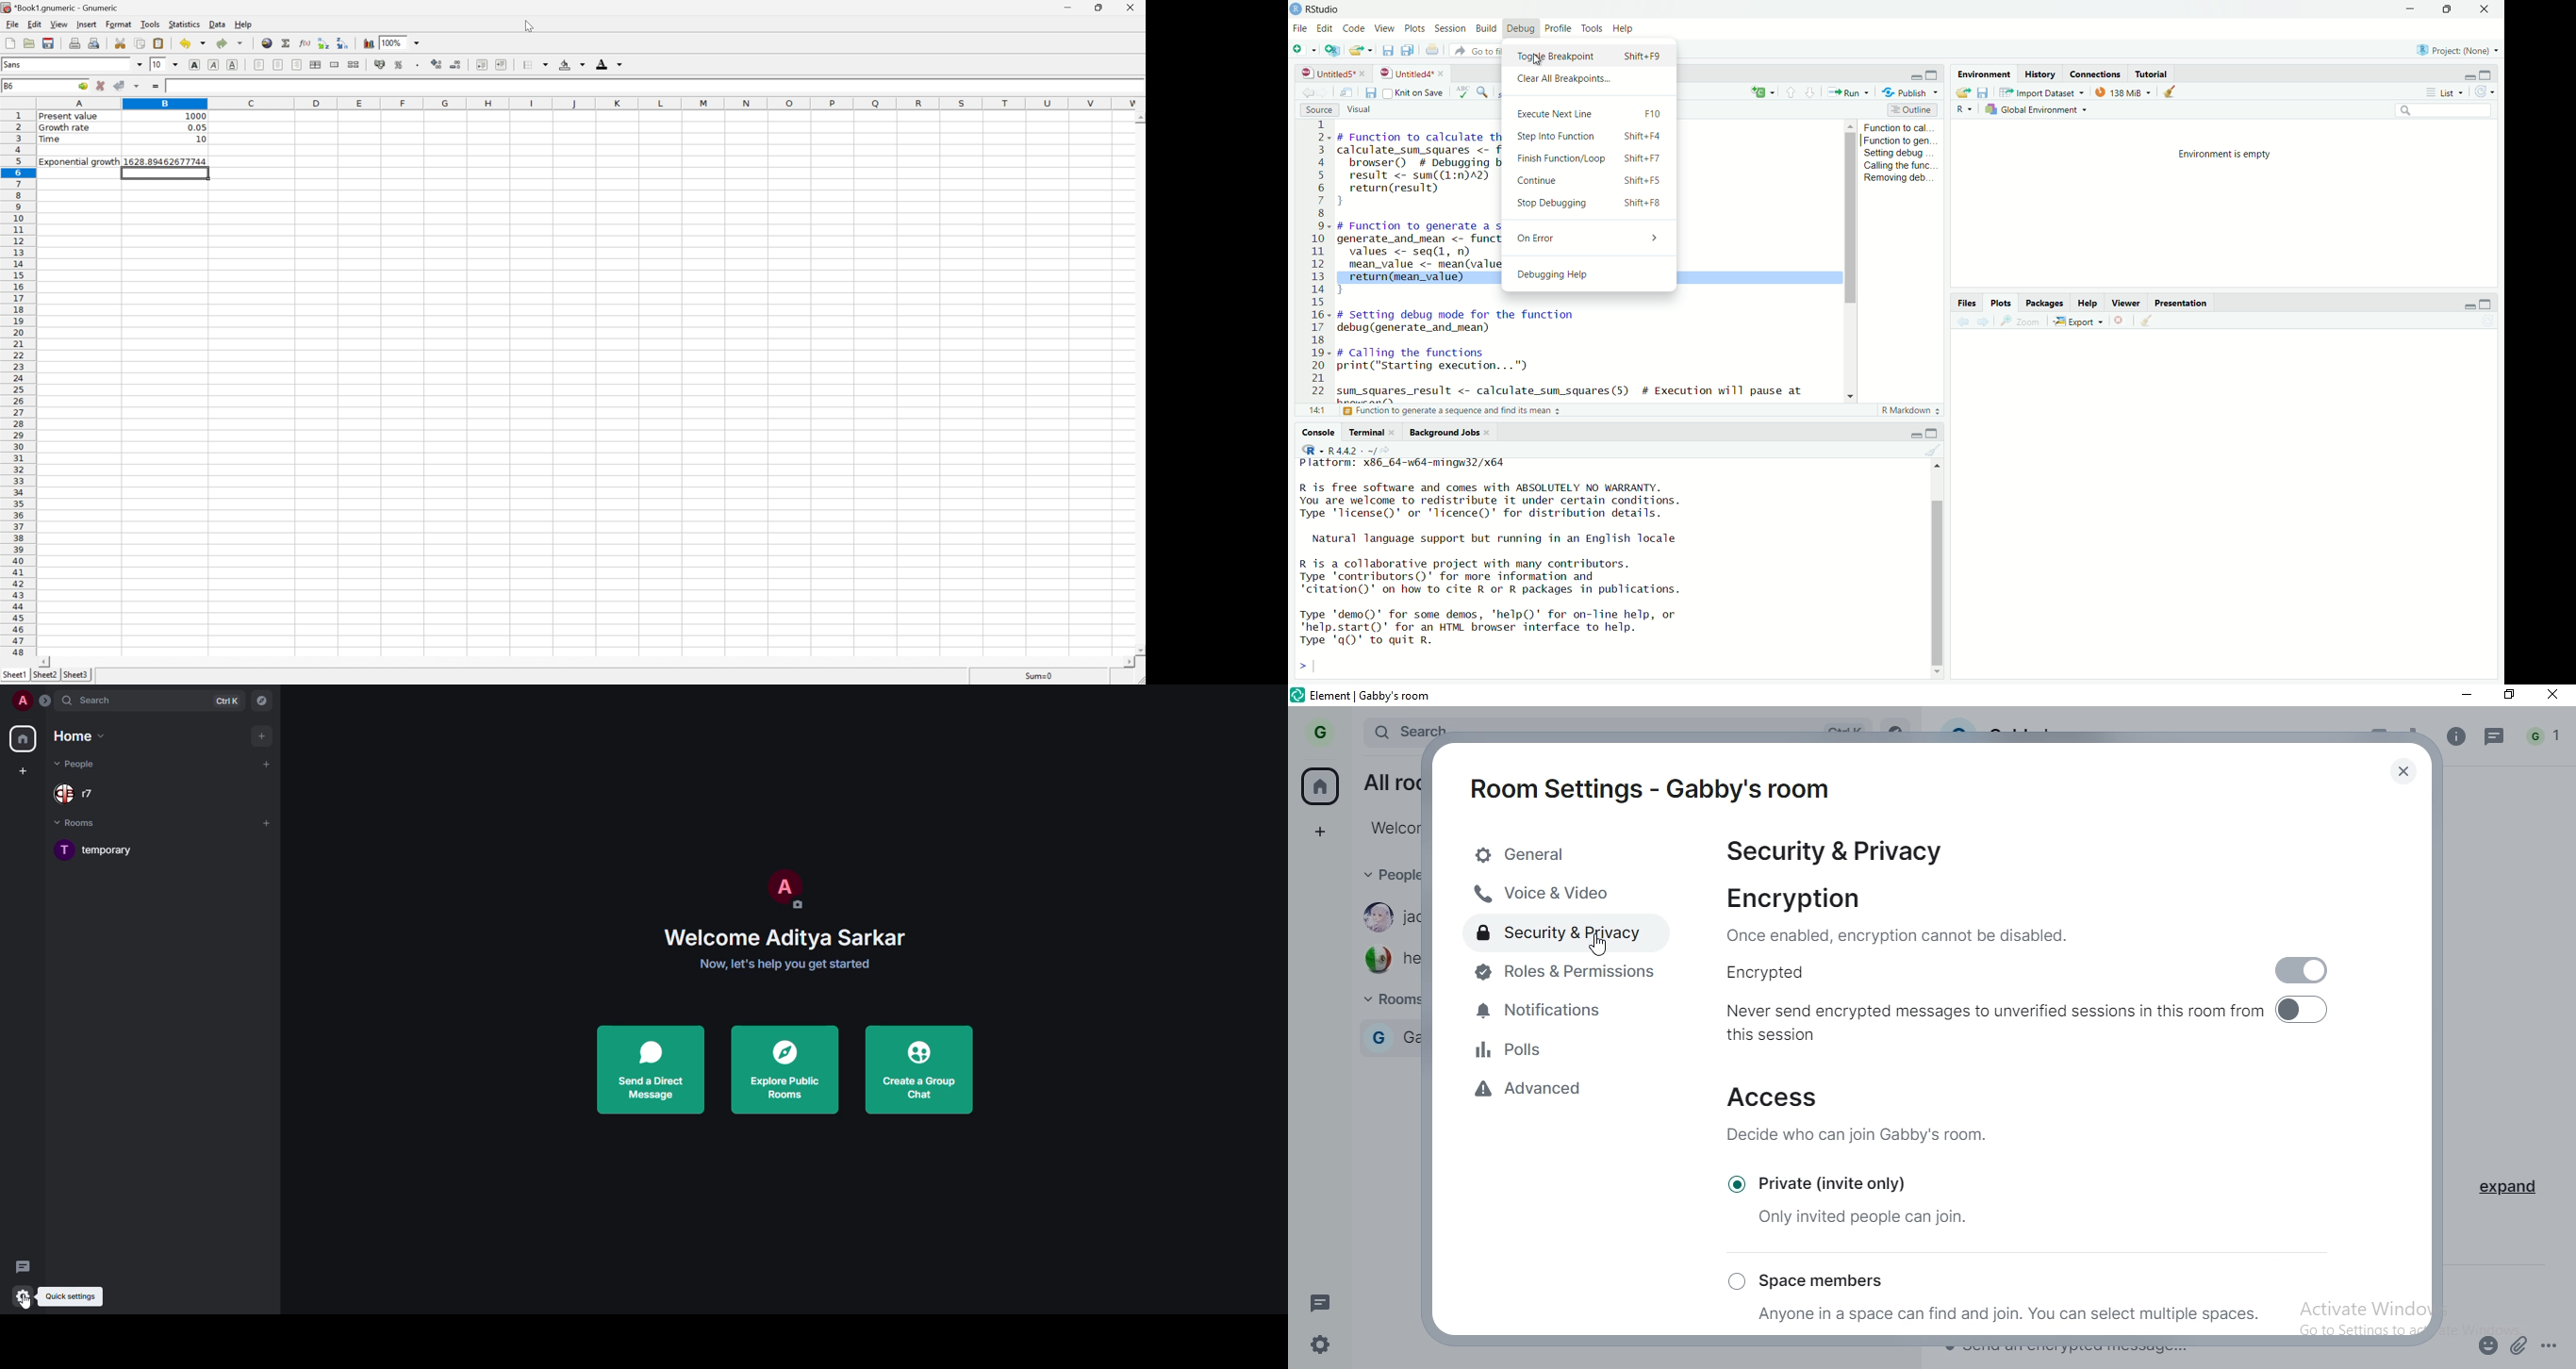 This screenshot has width=2576, height=1372. Describe the element at coordinates (1320, 667) in the screenshot. I see `typing cursor` at that location.